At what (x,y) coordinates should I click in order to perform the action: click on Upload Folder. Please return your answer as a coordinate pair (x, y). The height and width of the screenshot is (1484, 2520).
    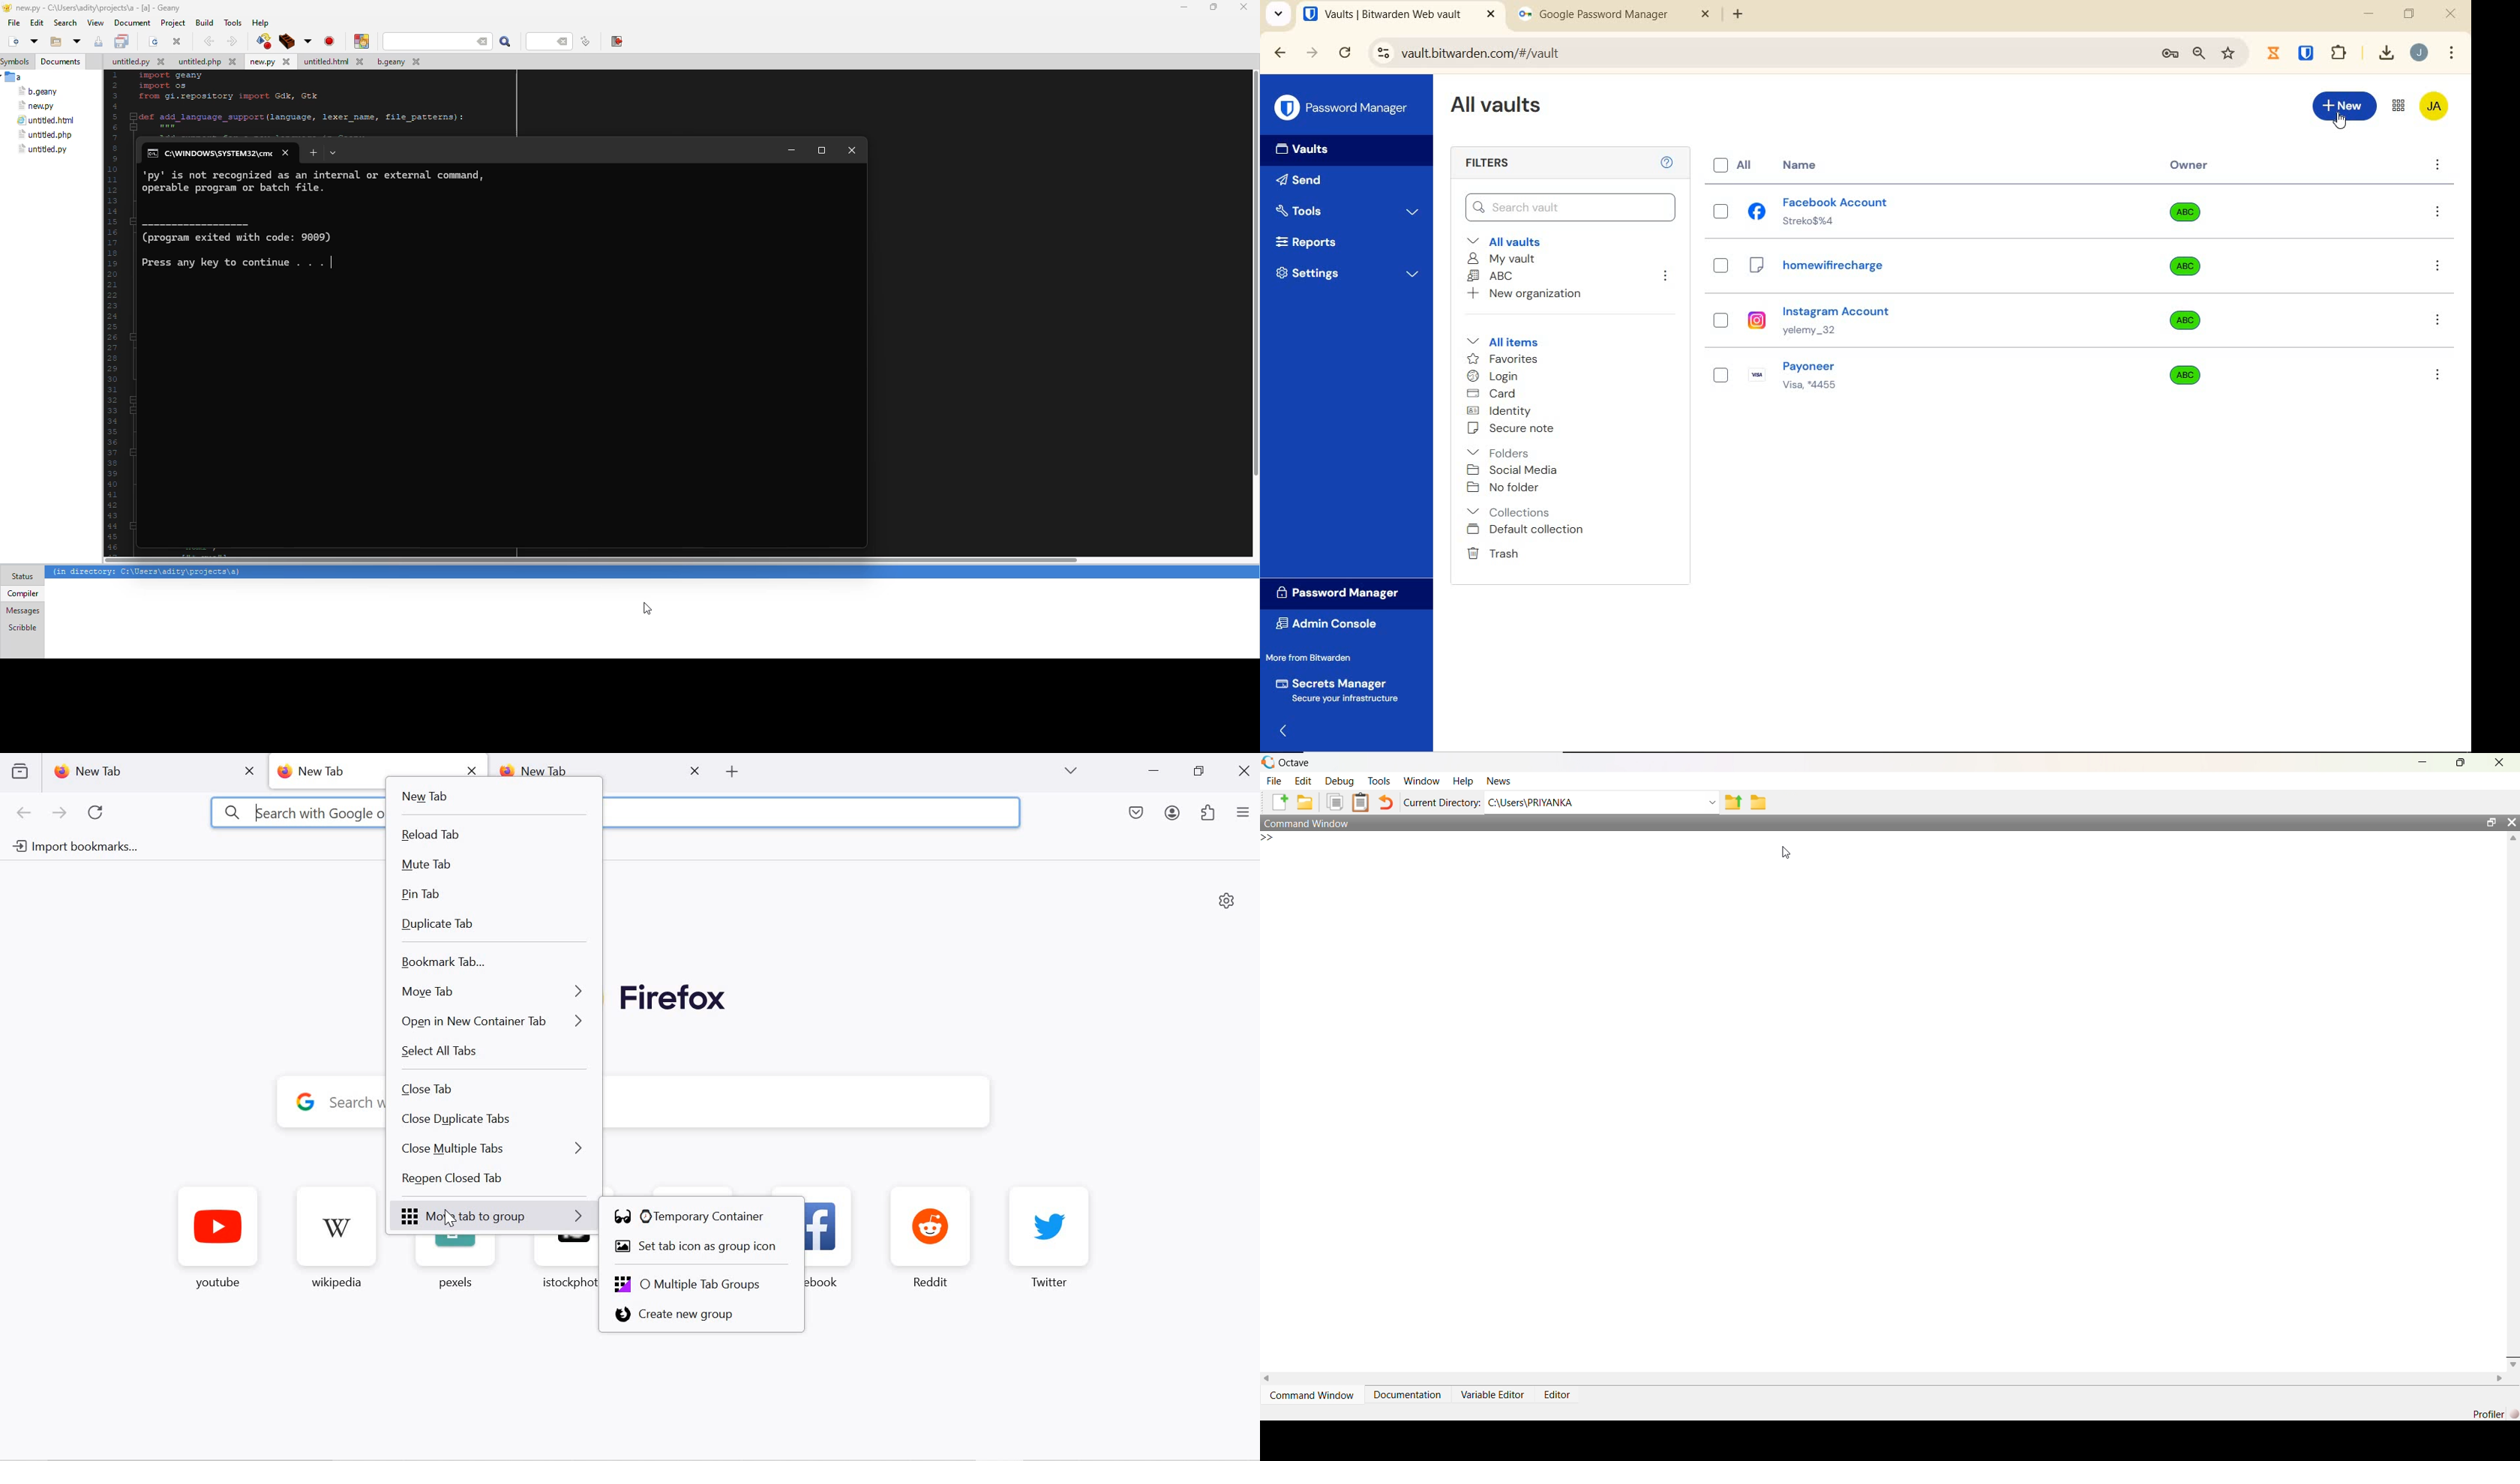
    Looking at the image, I should click on (1734, 803).